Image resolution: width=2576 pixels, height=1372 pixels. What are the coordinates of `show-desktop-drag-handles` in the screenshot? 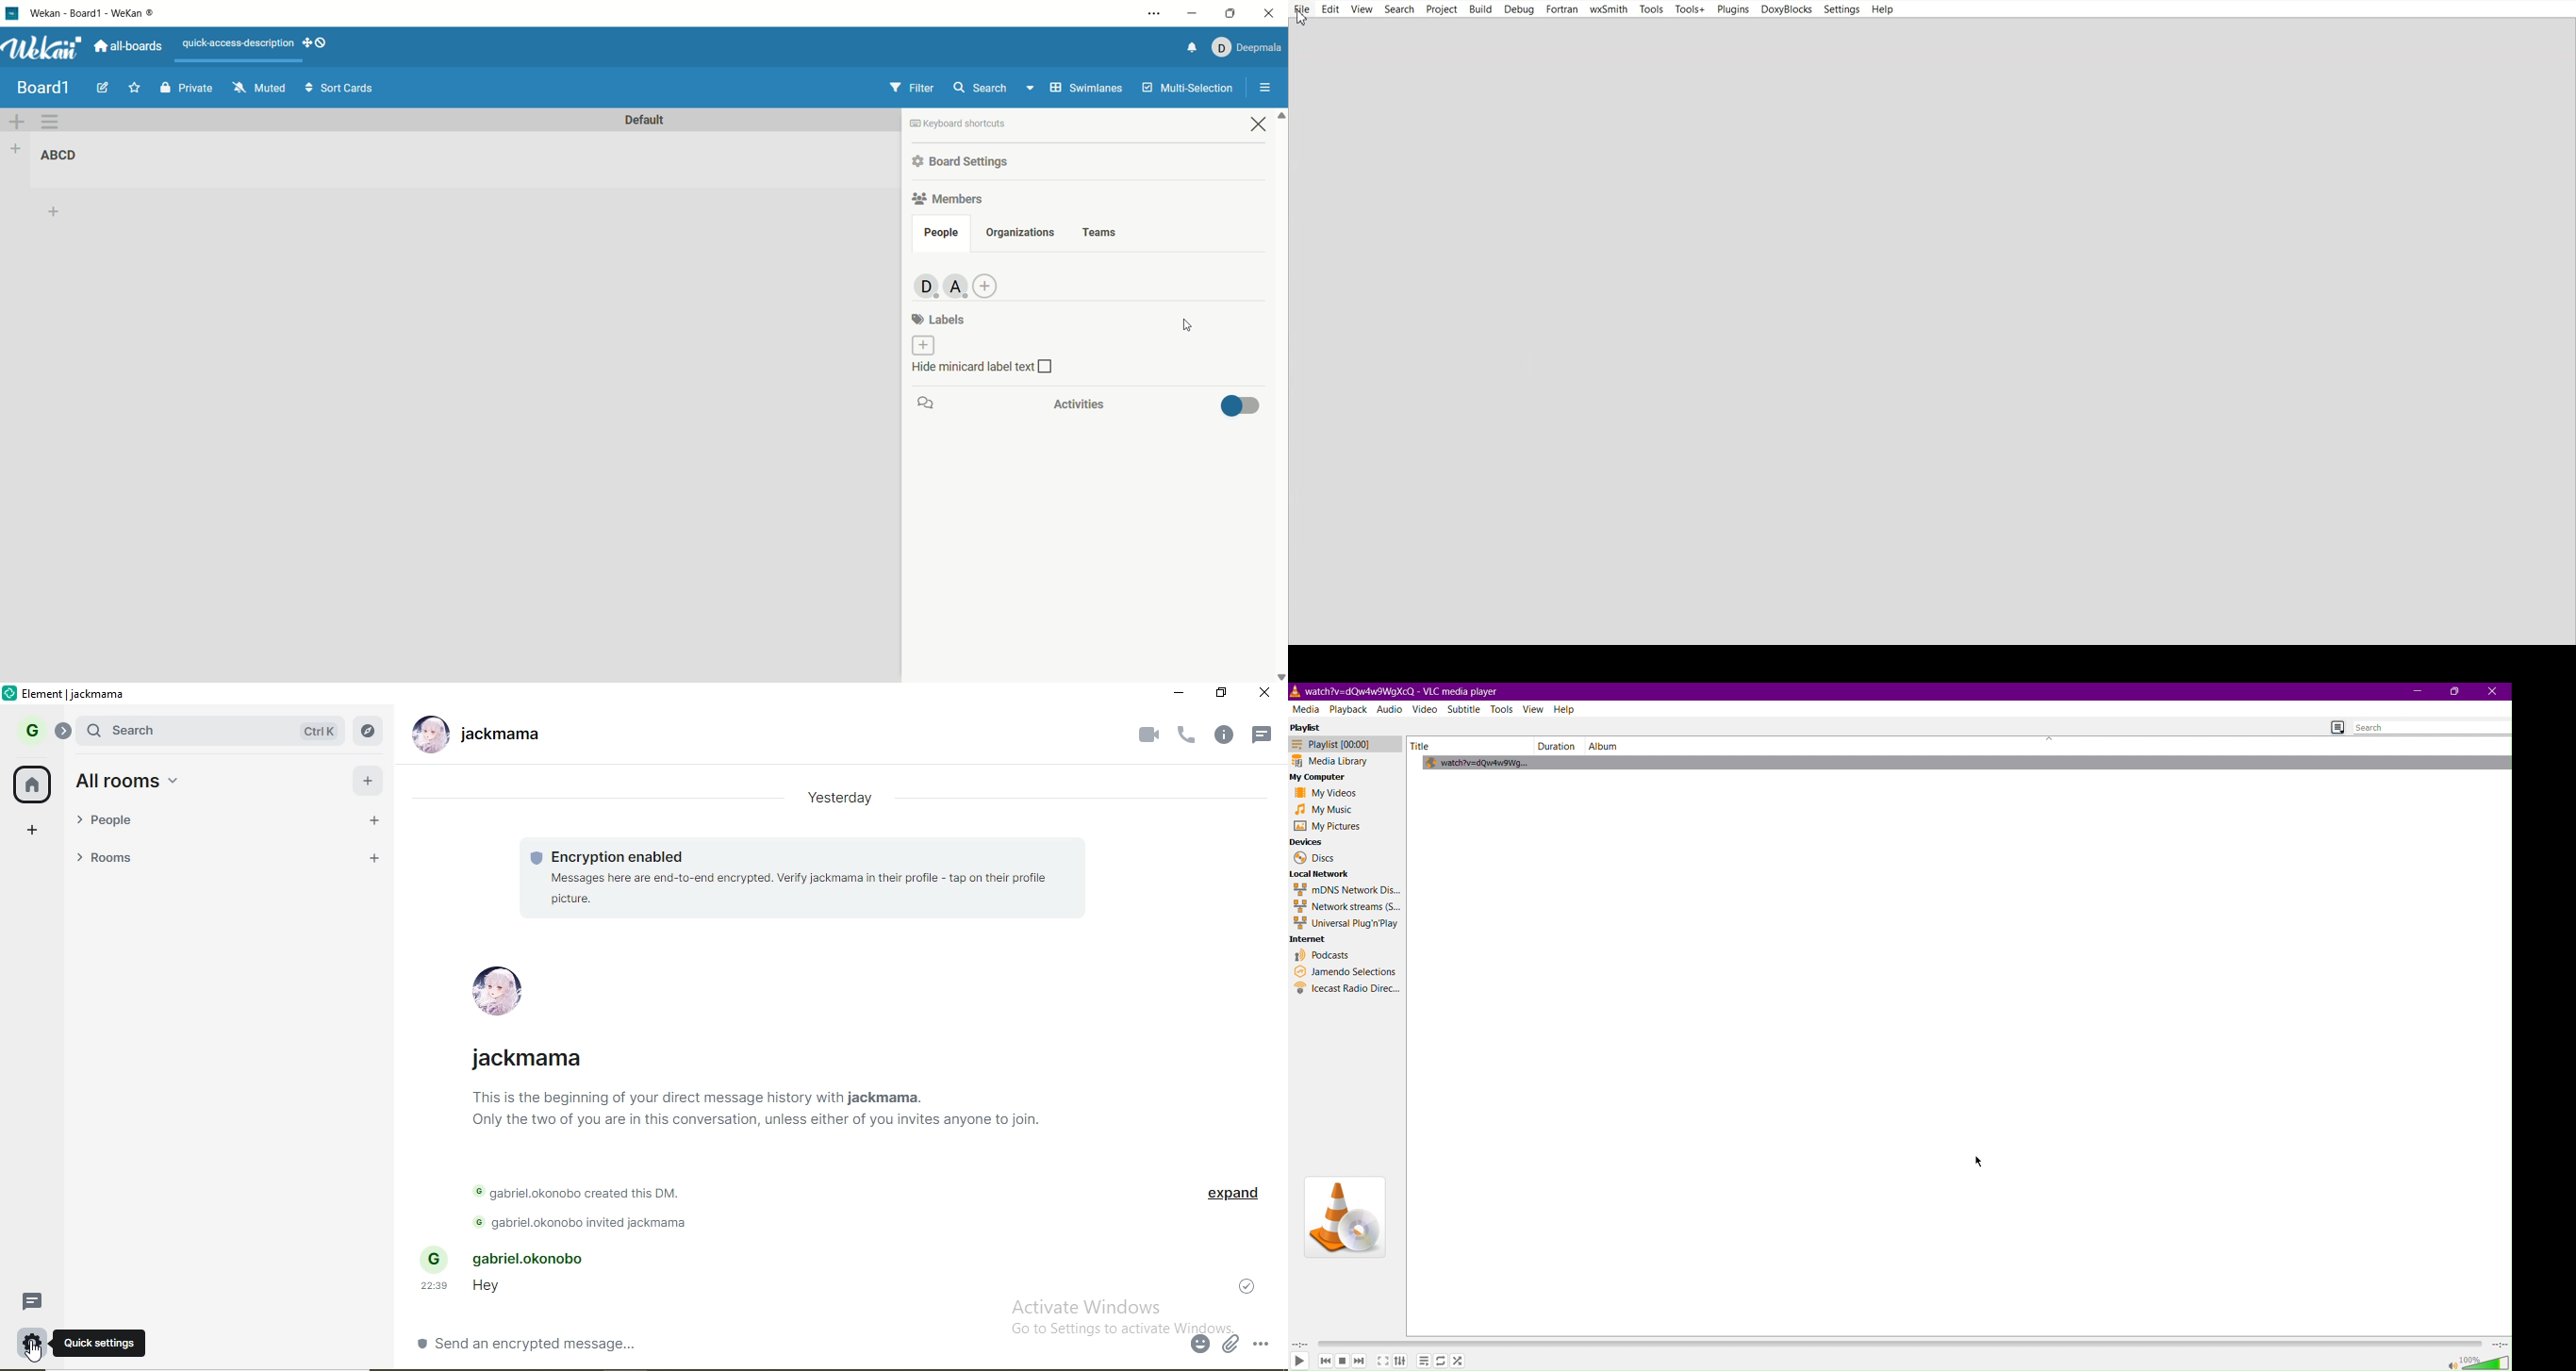 It's located at (323, 42).